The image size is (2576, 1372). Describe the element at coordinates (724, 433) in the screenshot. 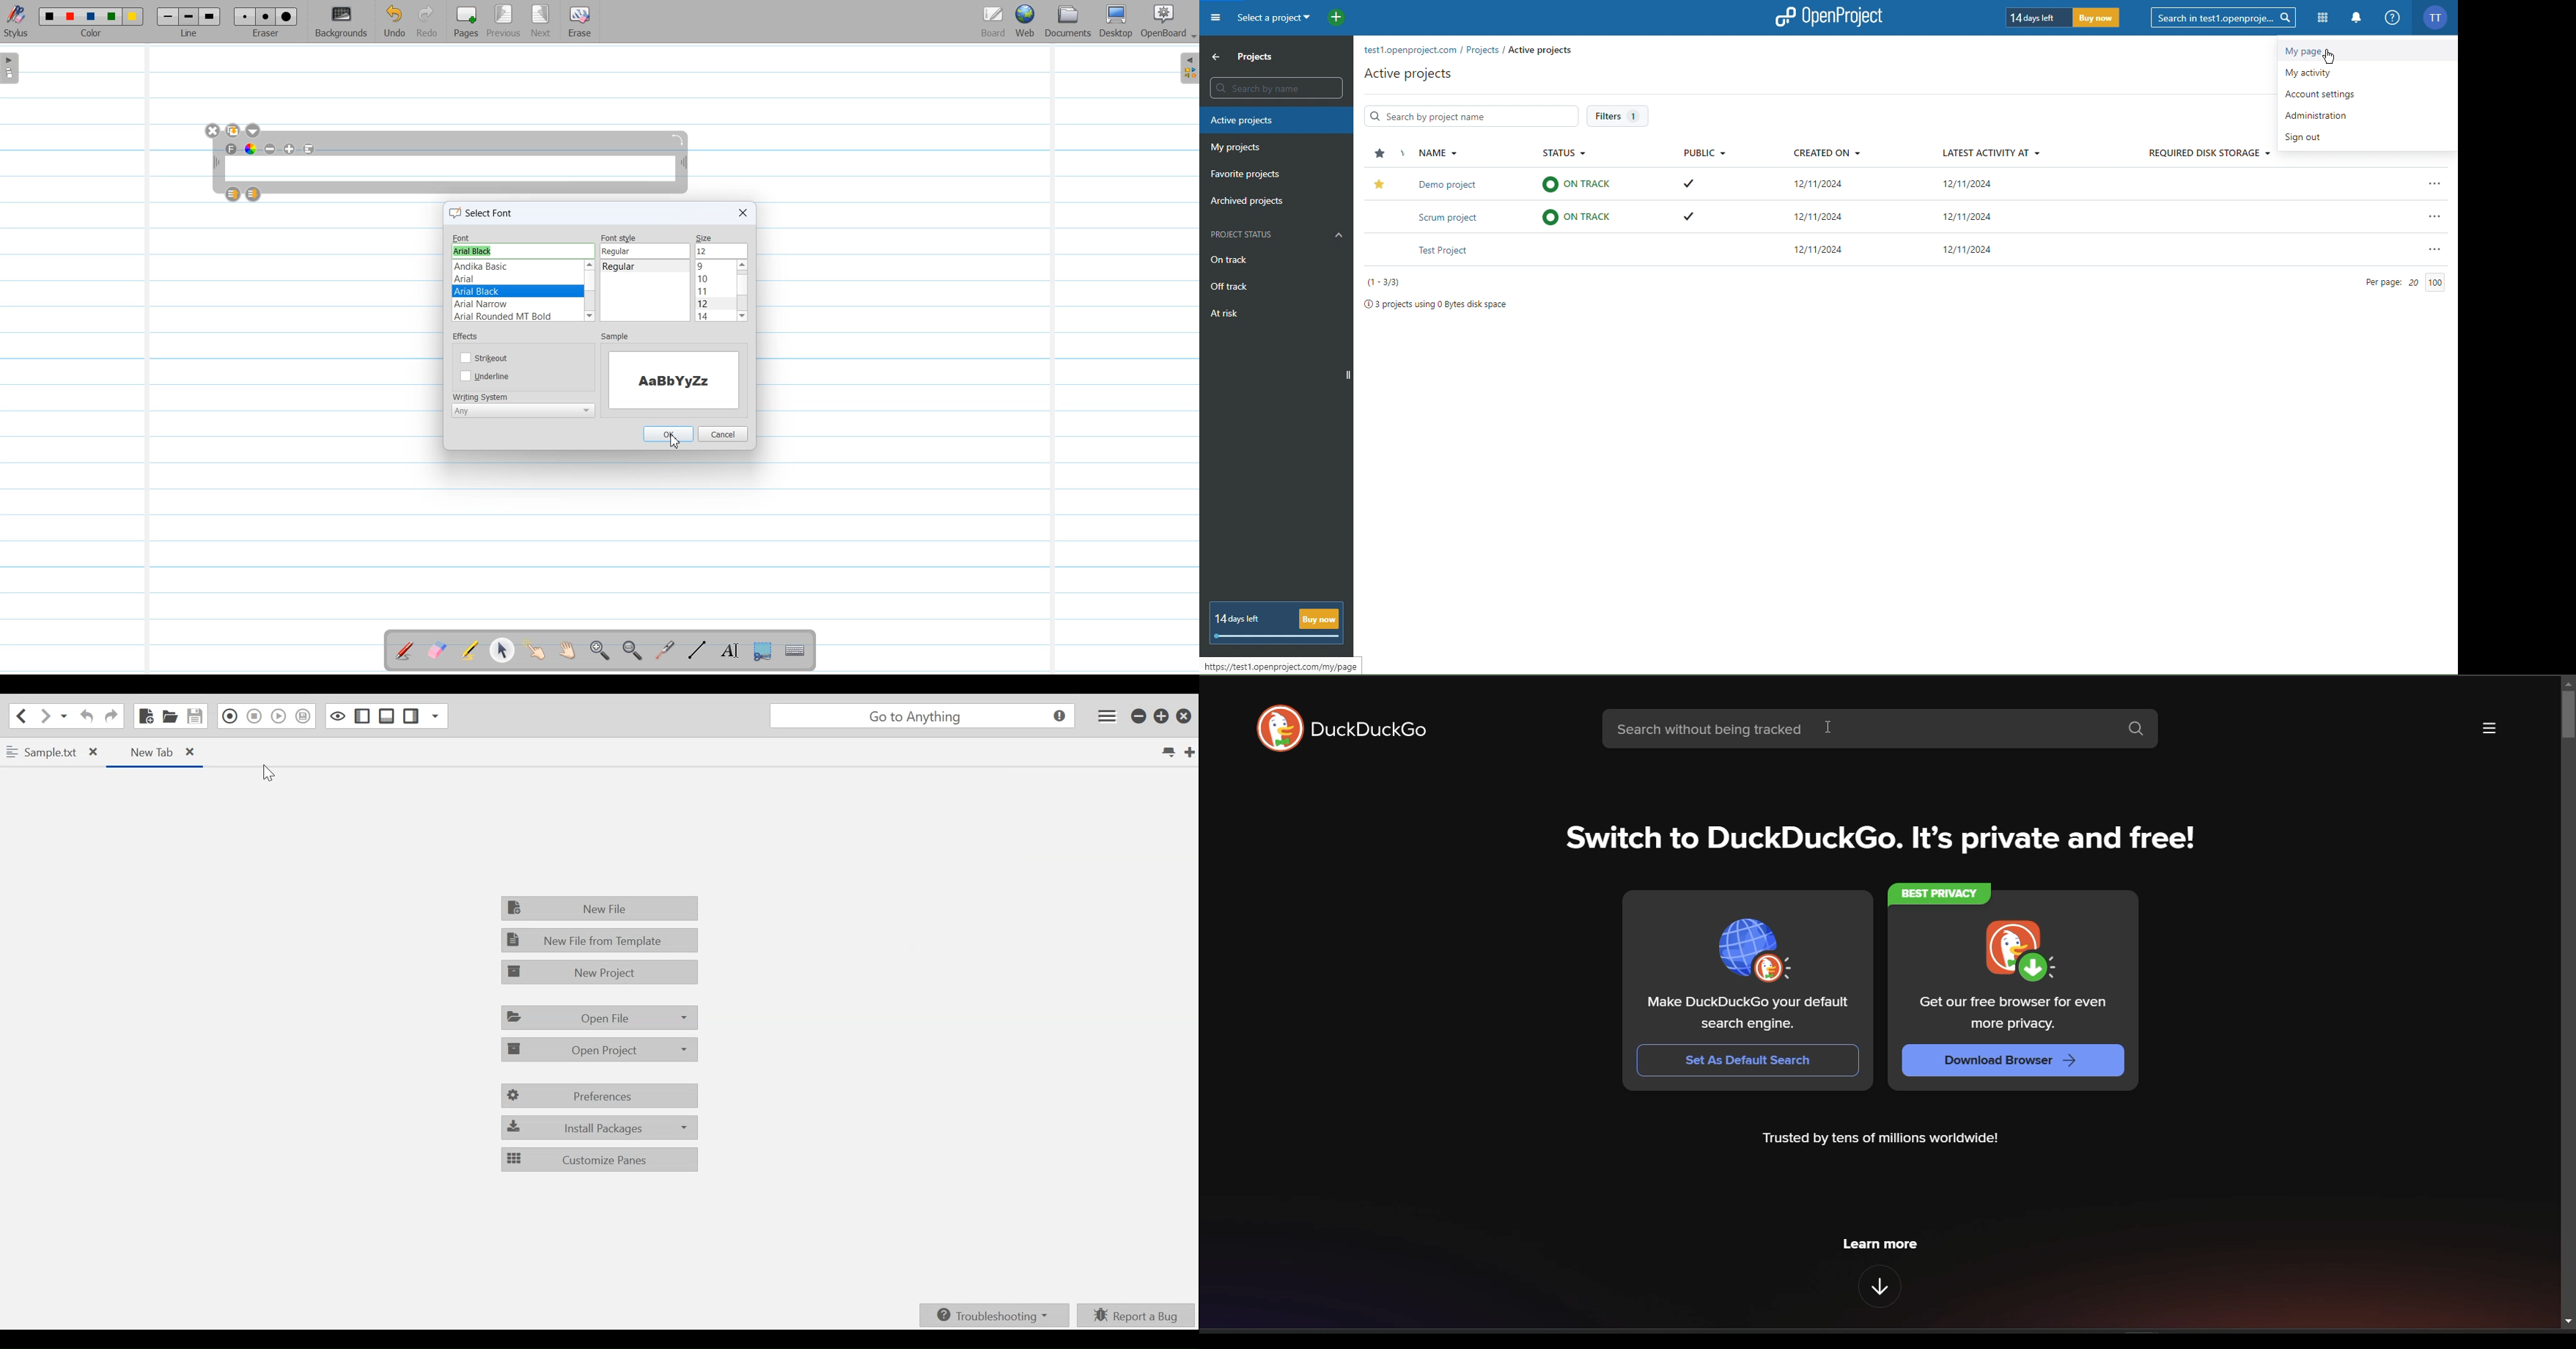

I see `Cancel` at that location.